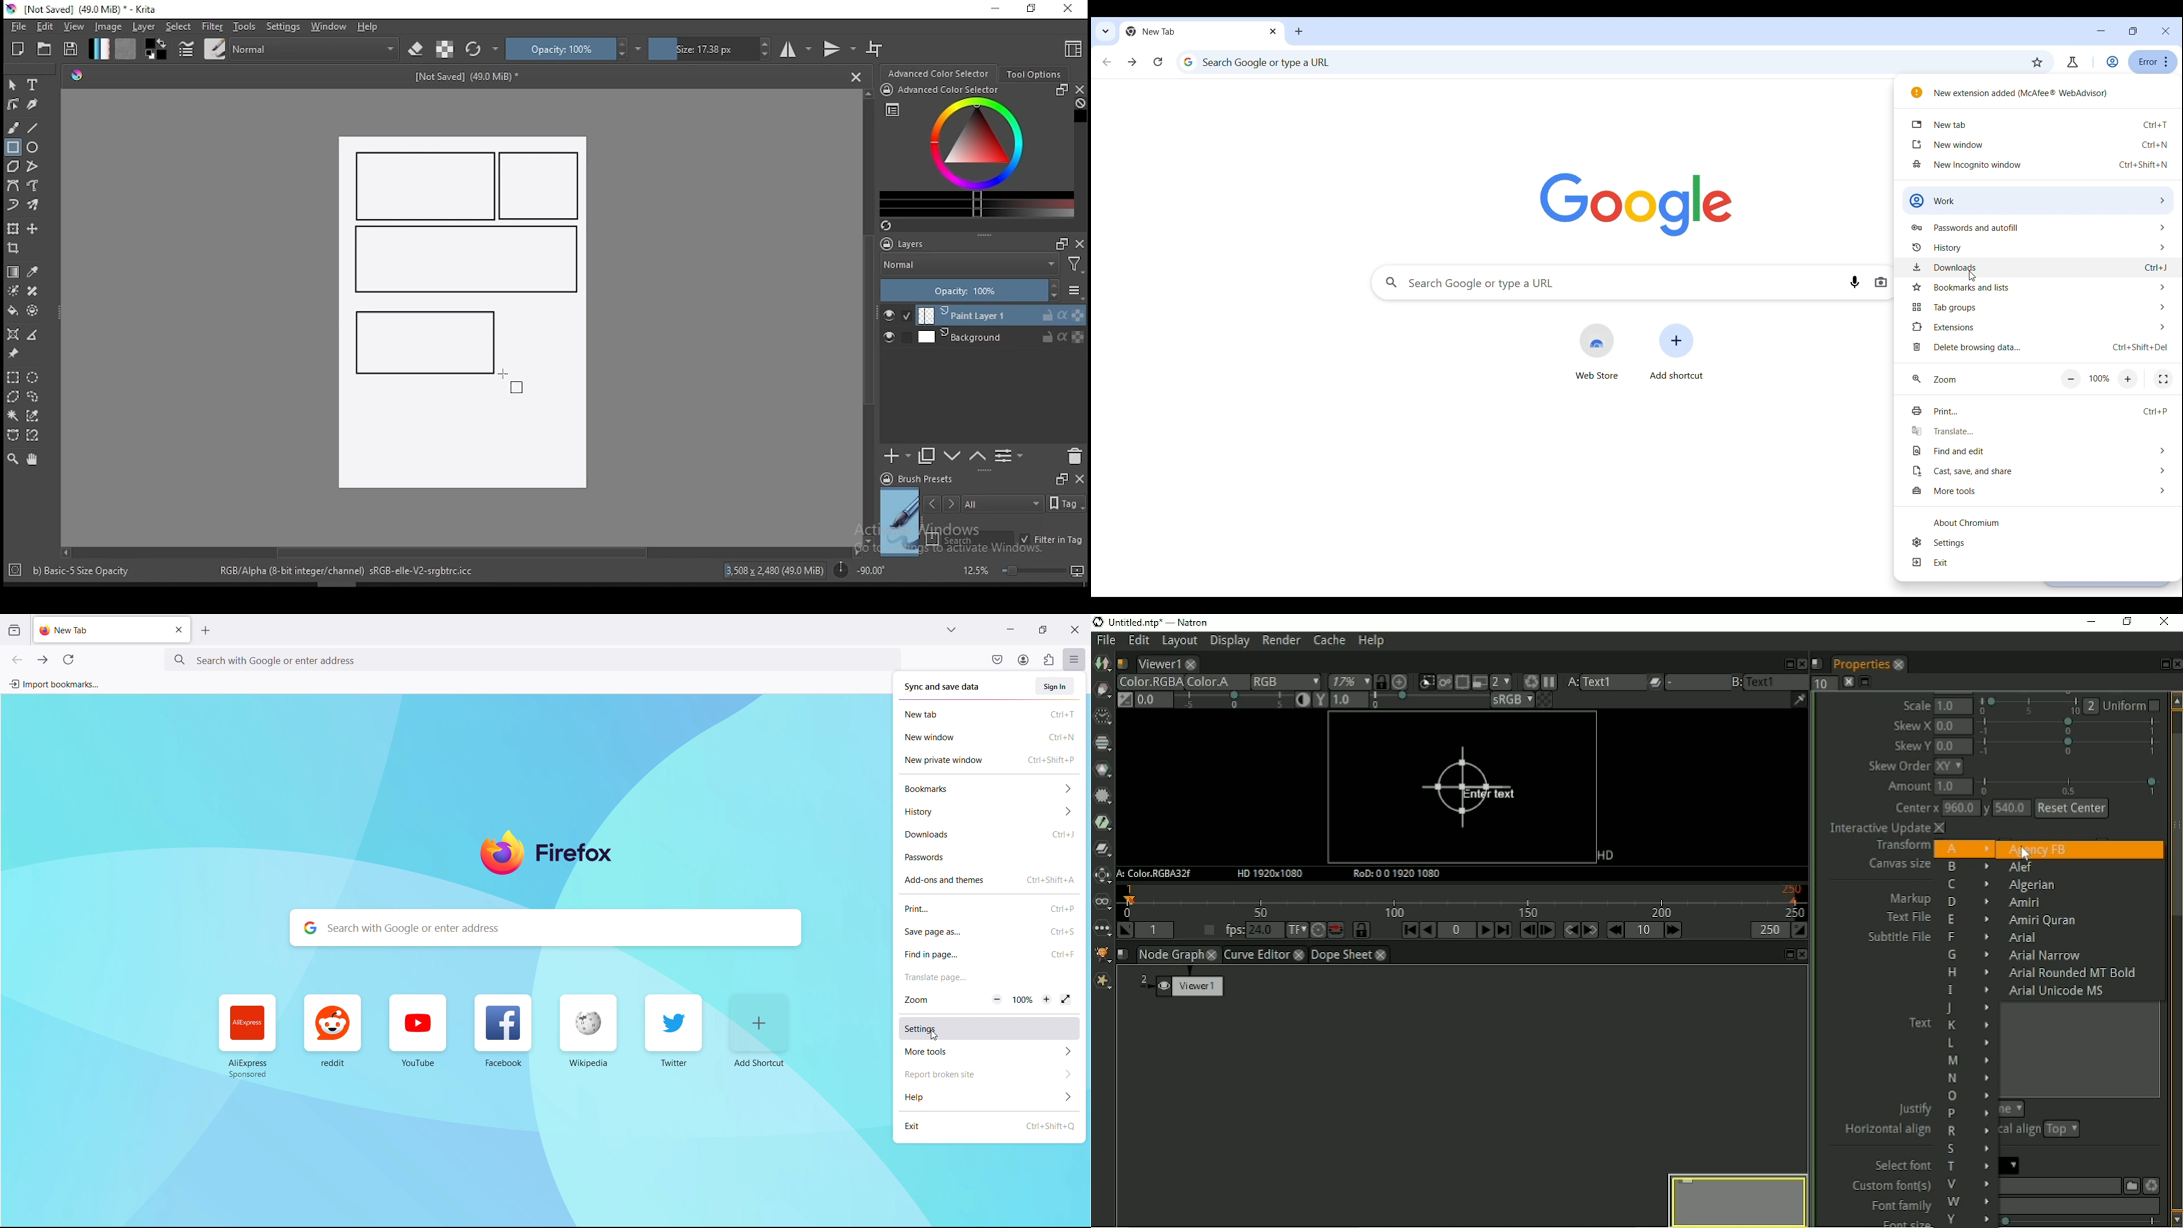  I want to click on new rectangle, so click(542, 187).